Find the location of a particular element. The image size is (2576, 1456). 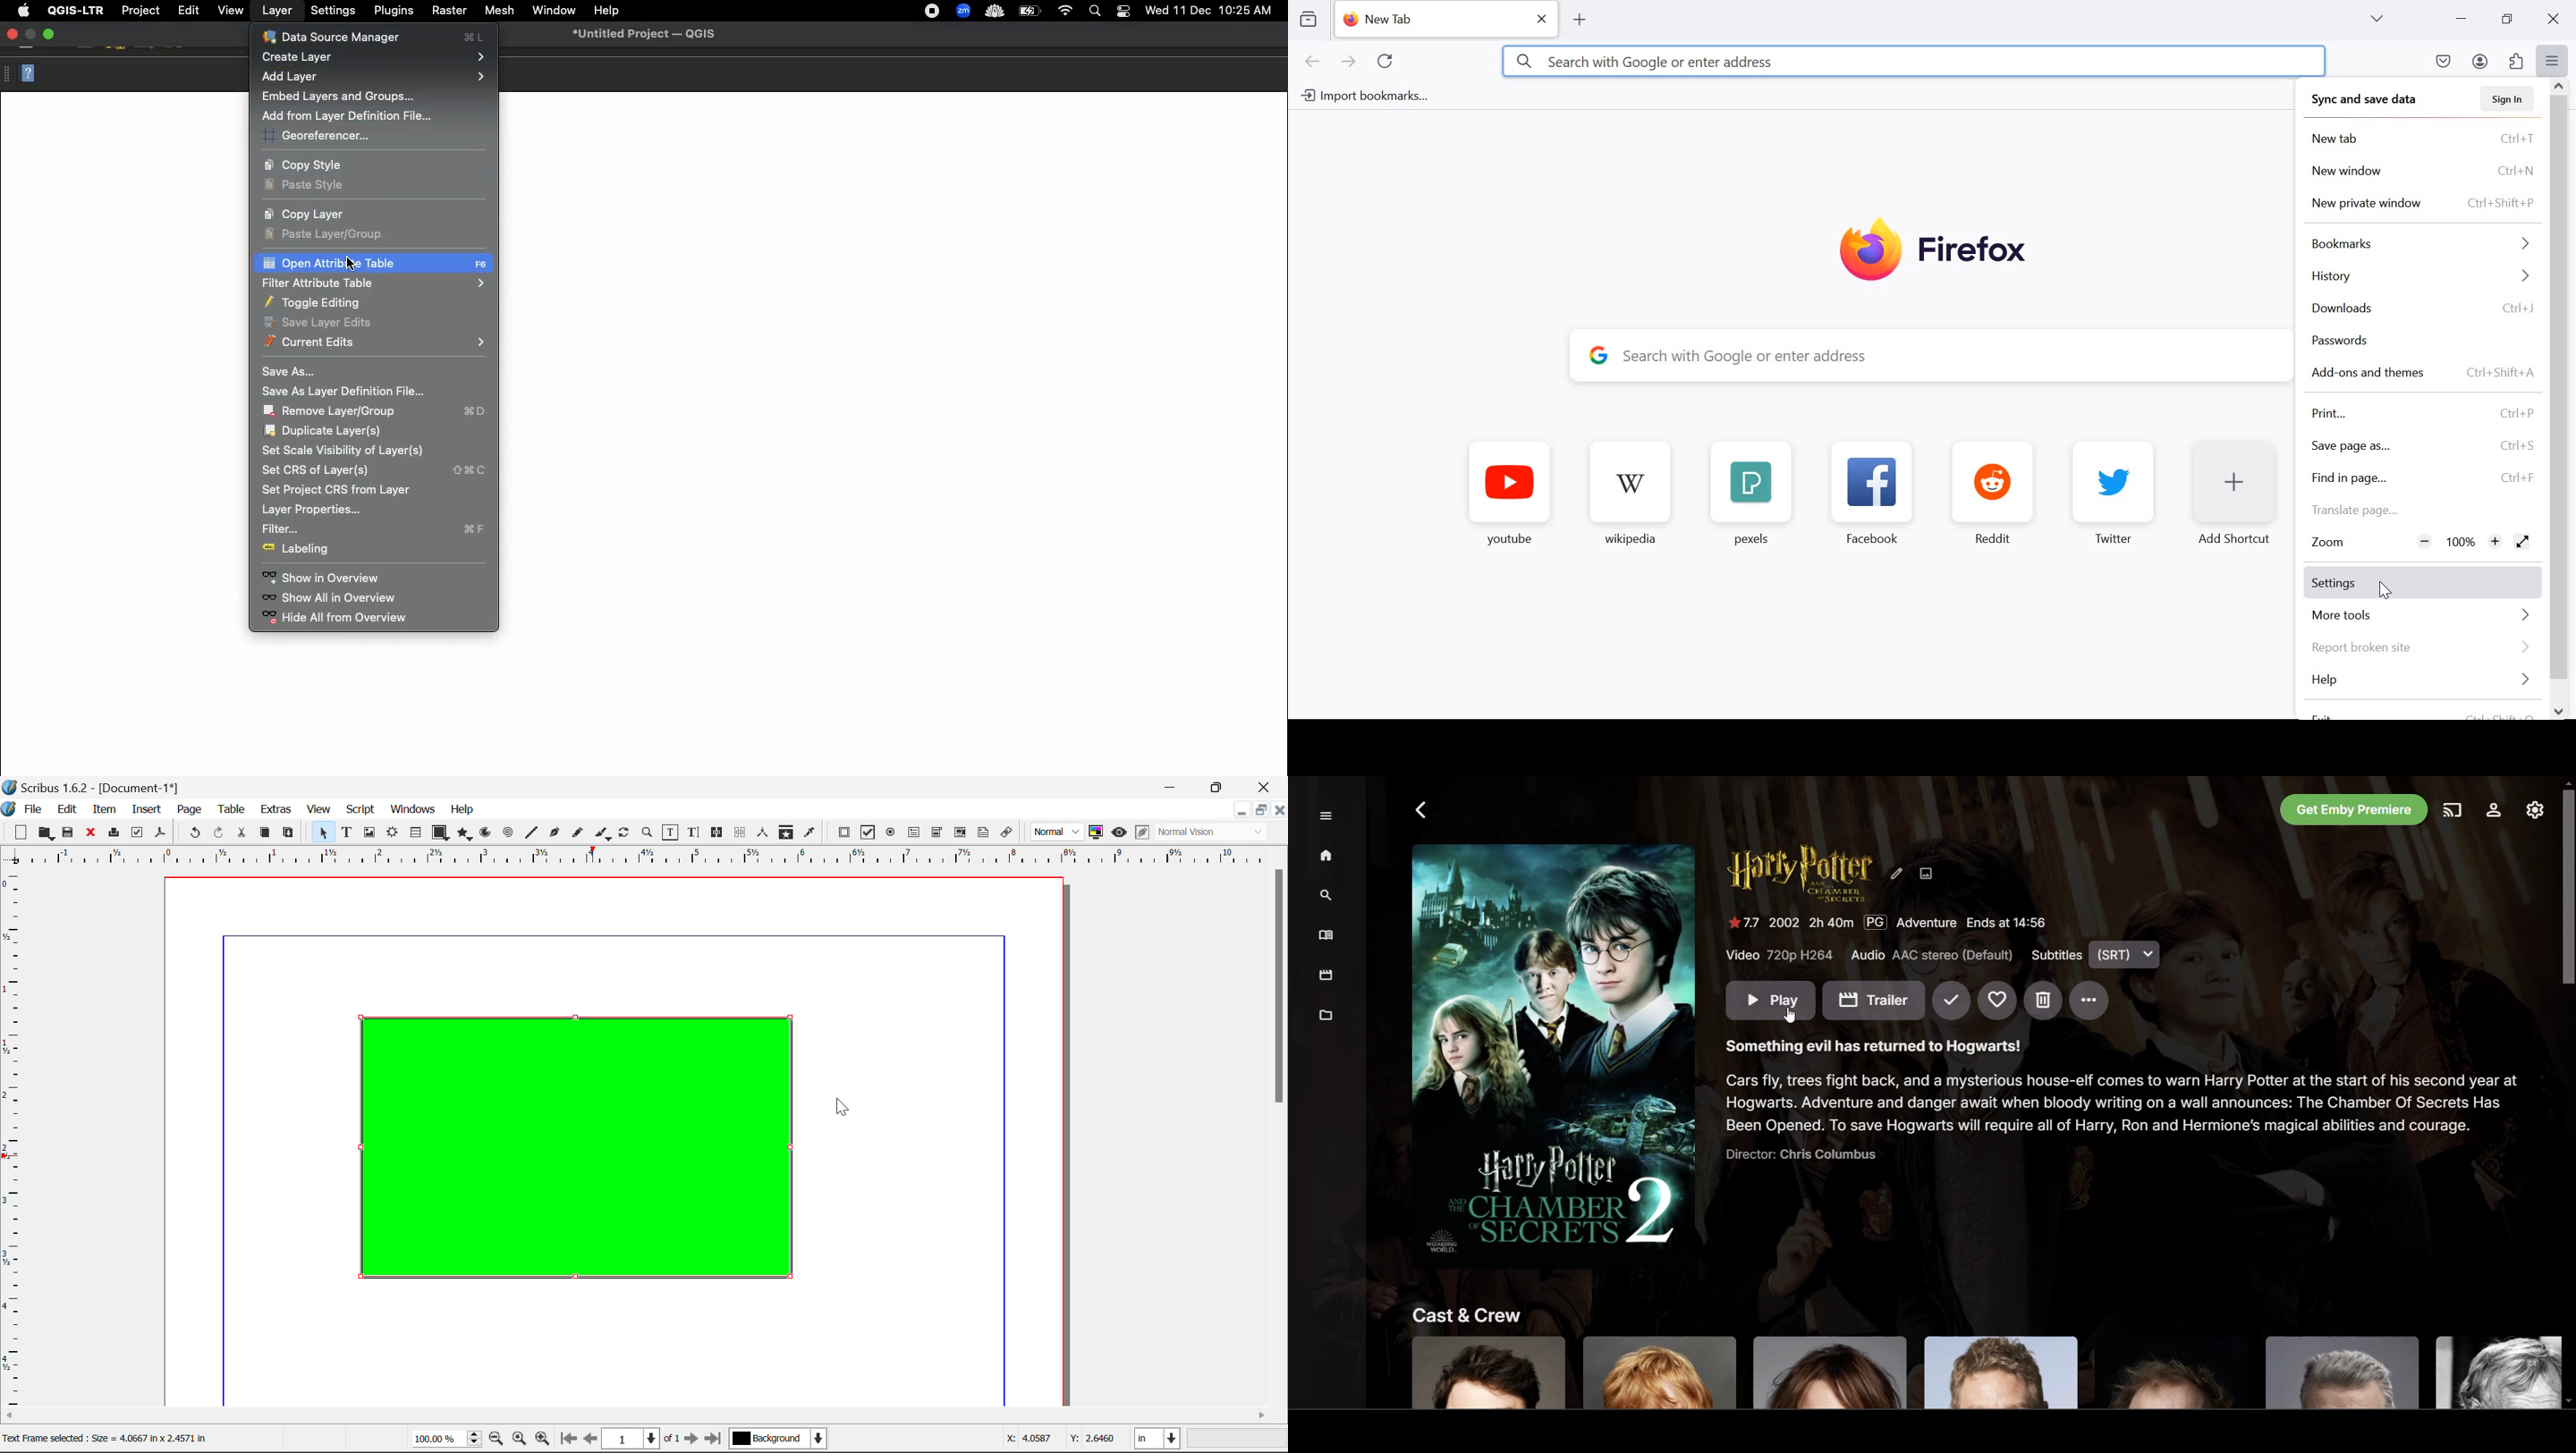

Item is located at coordinates (102, 808).